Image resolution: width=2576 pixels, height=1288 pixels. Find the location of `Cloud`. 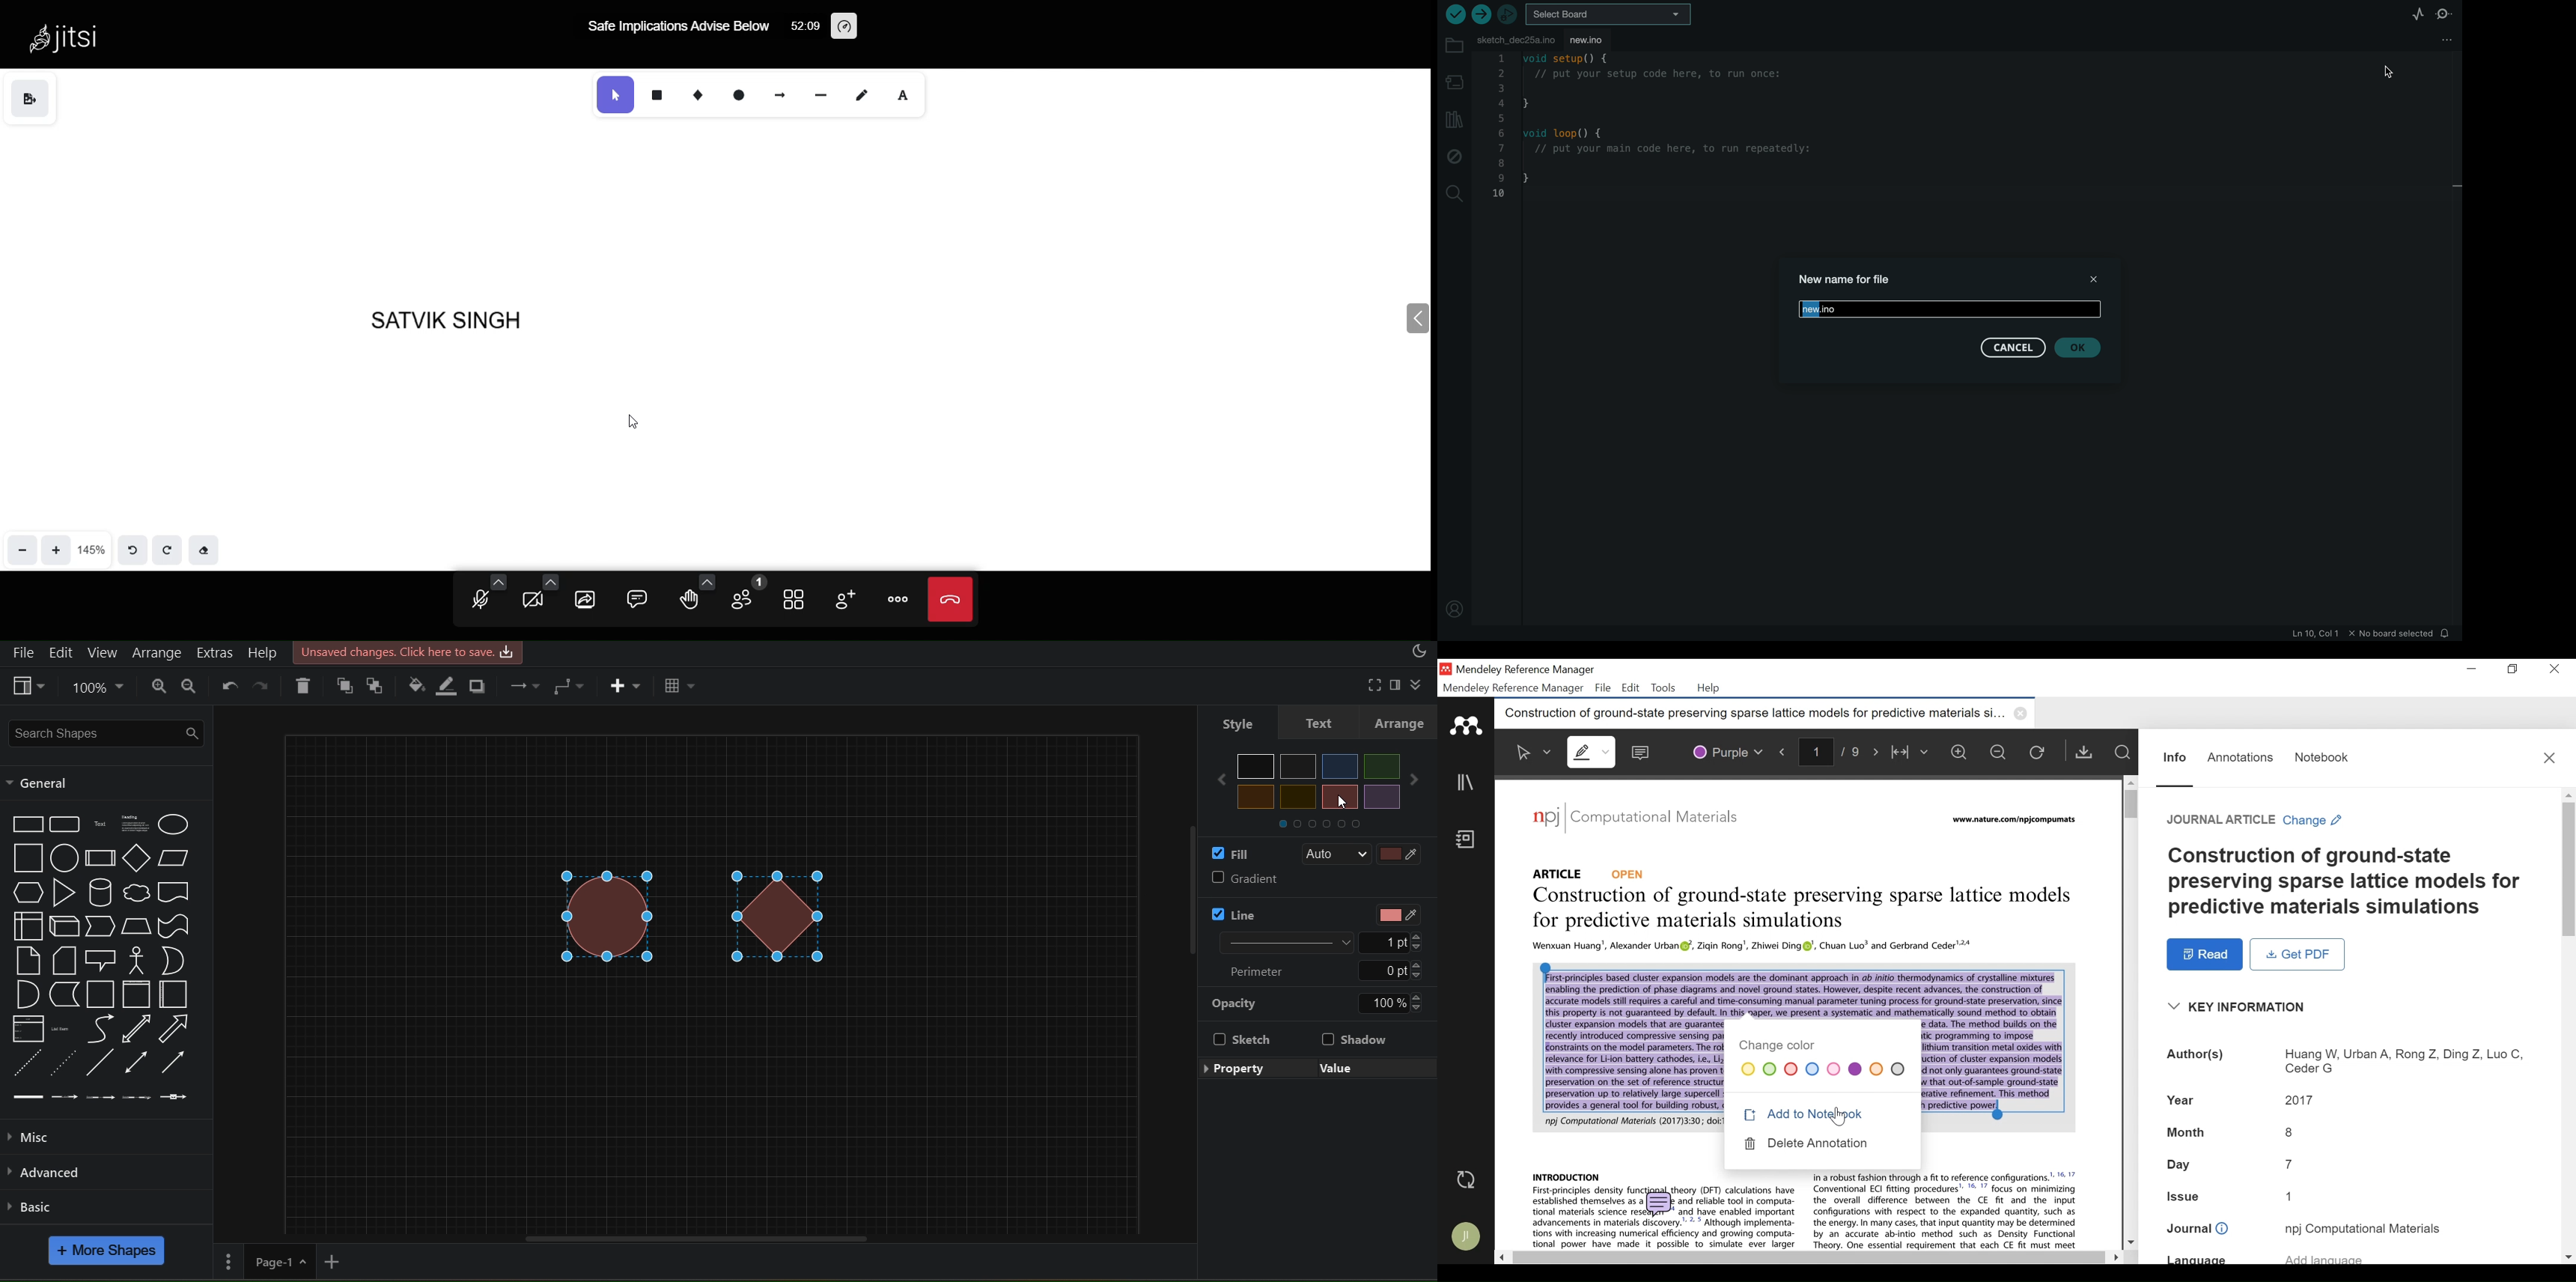

Cloud is located at coordinates (135, 893).